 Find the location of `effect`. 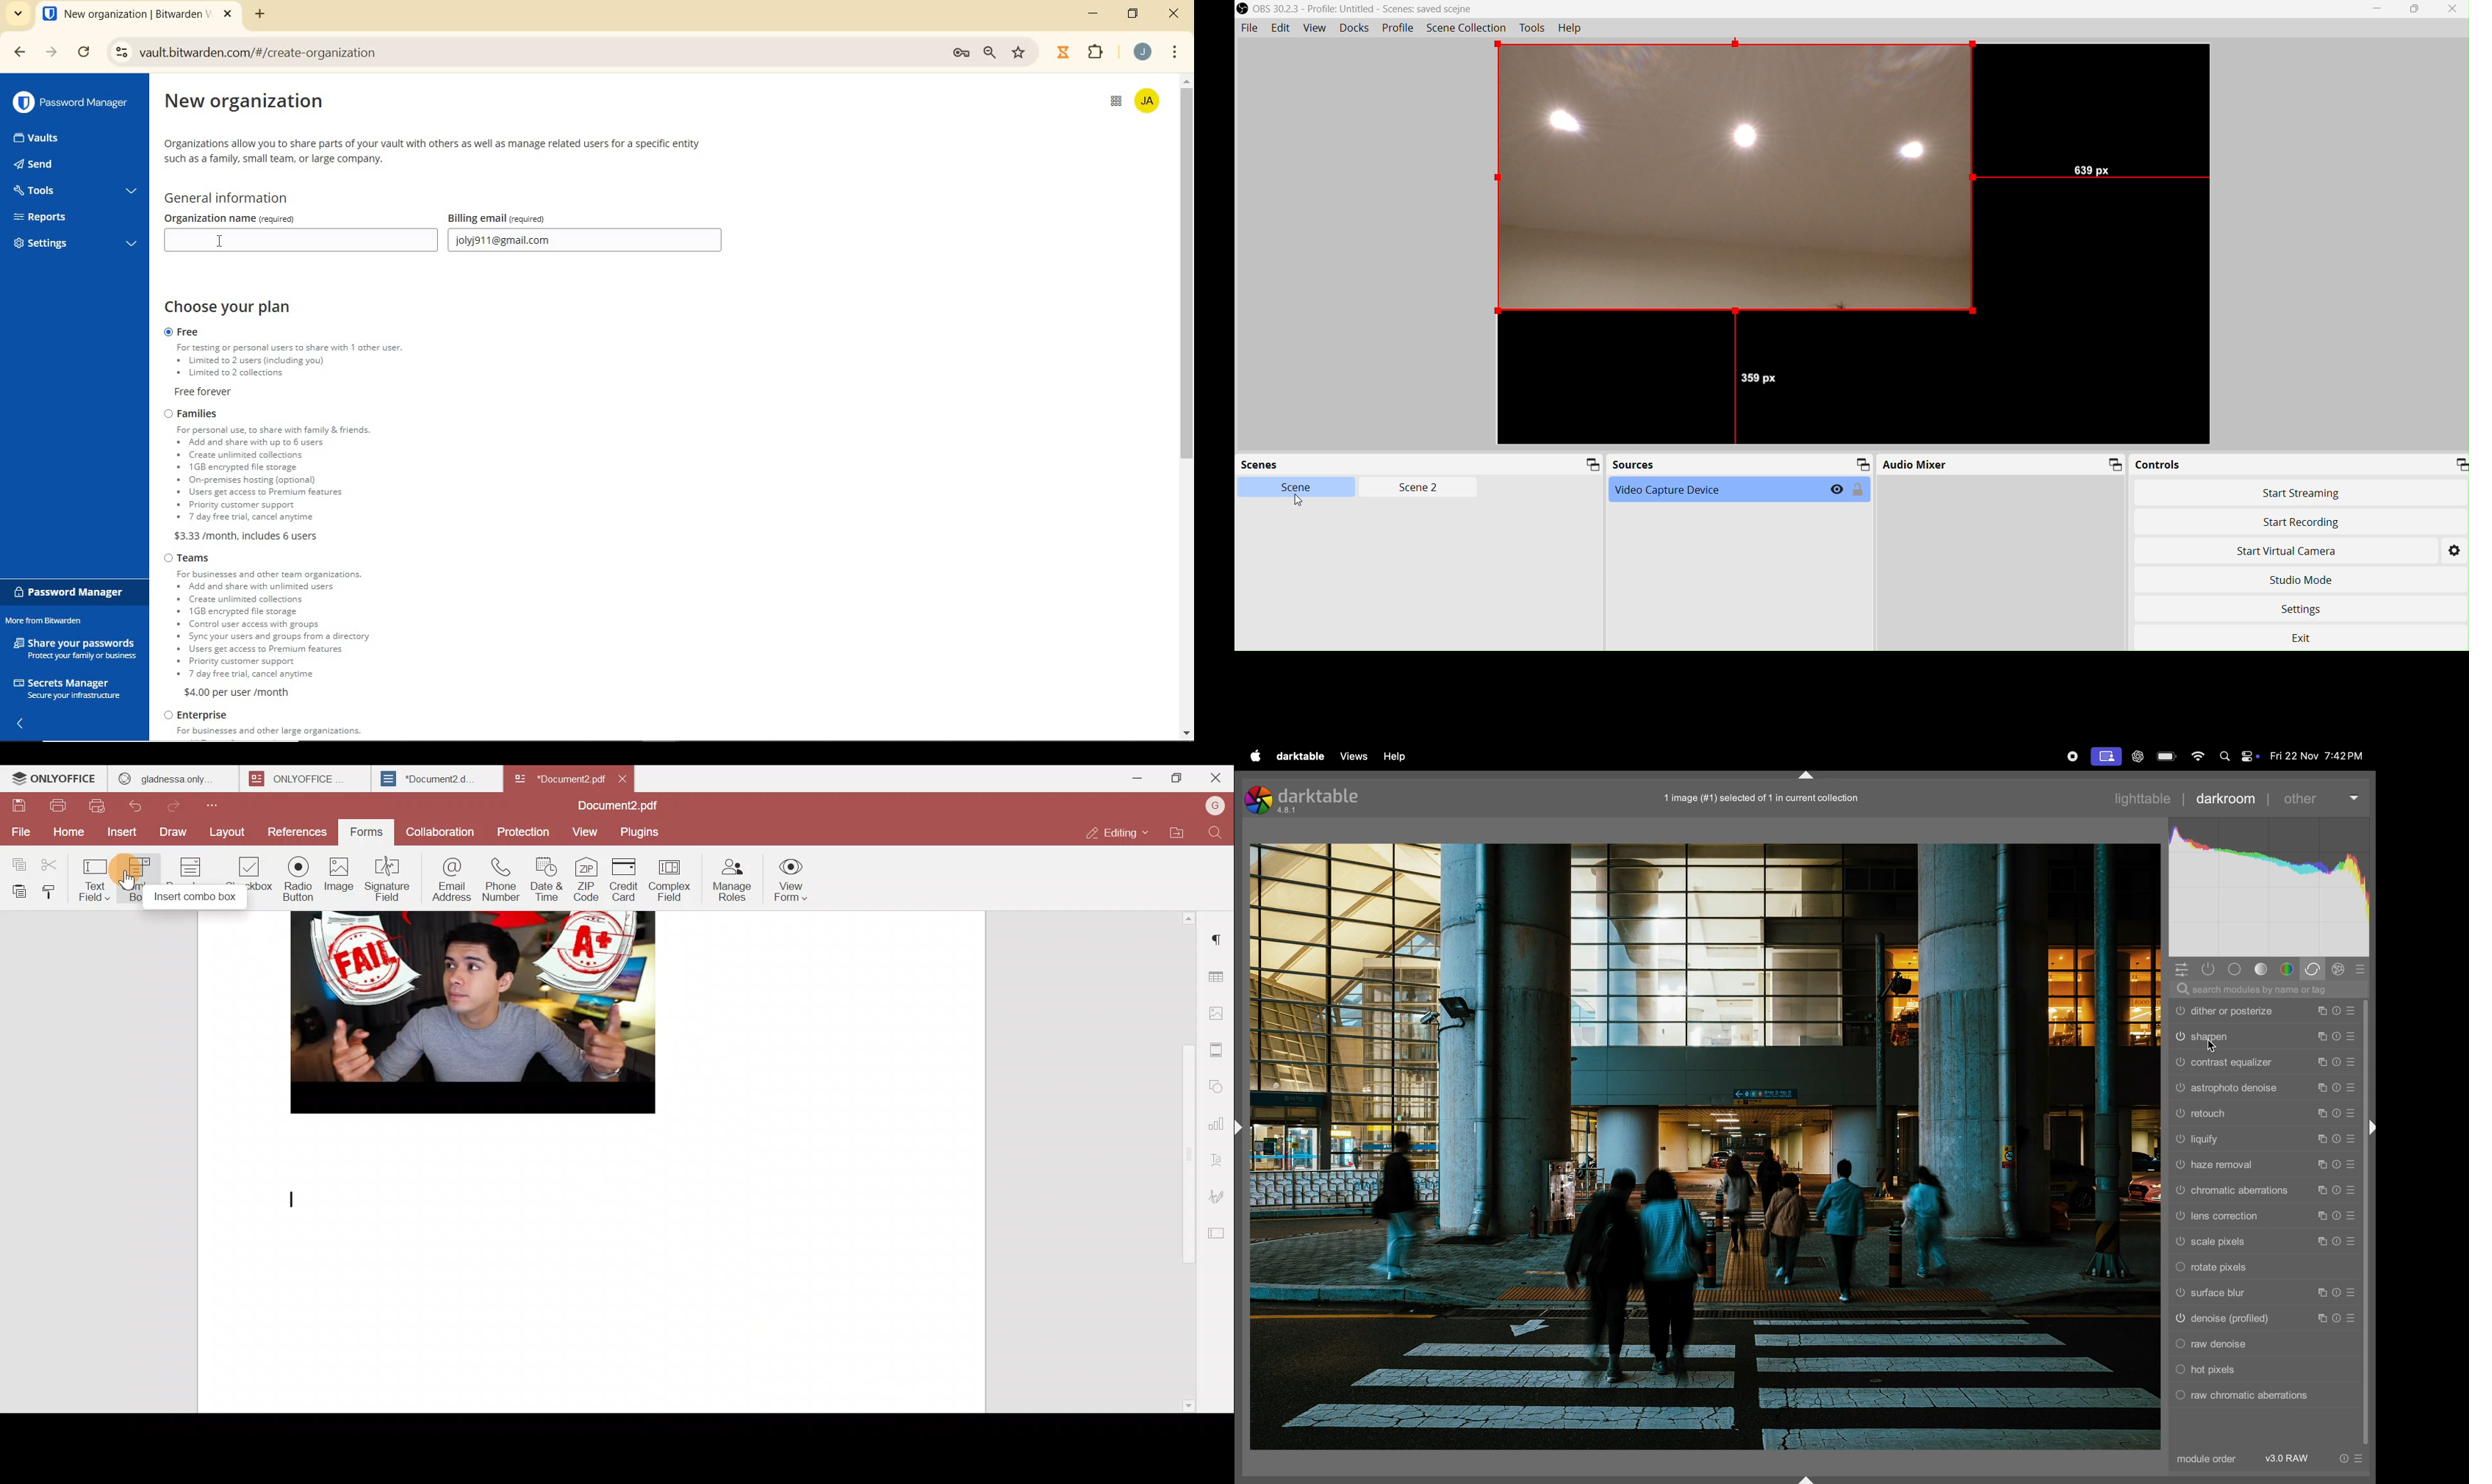

effect is located at coordinates (2342, 968).